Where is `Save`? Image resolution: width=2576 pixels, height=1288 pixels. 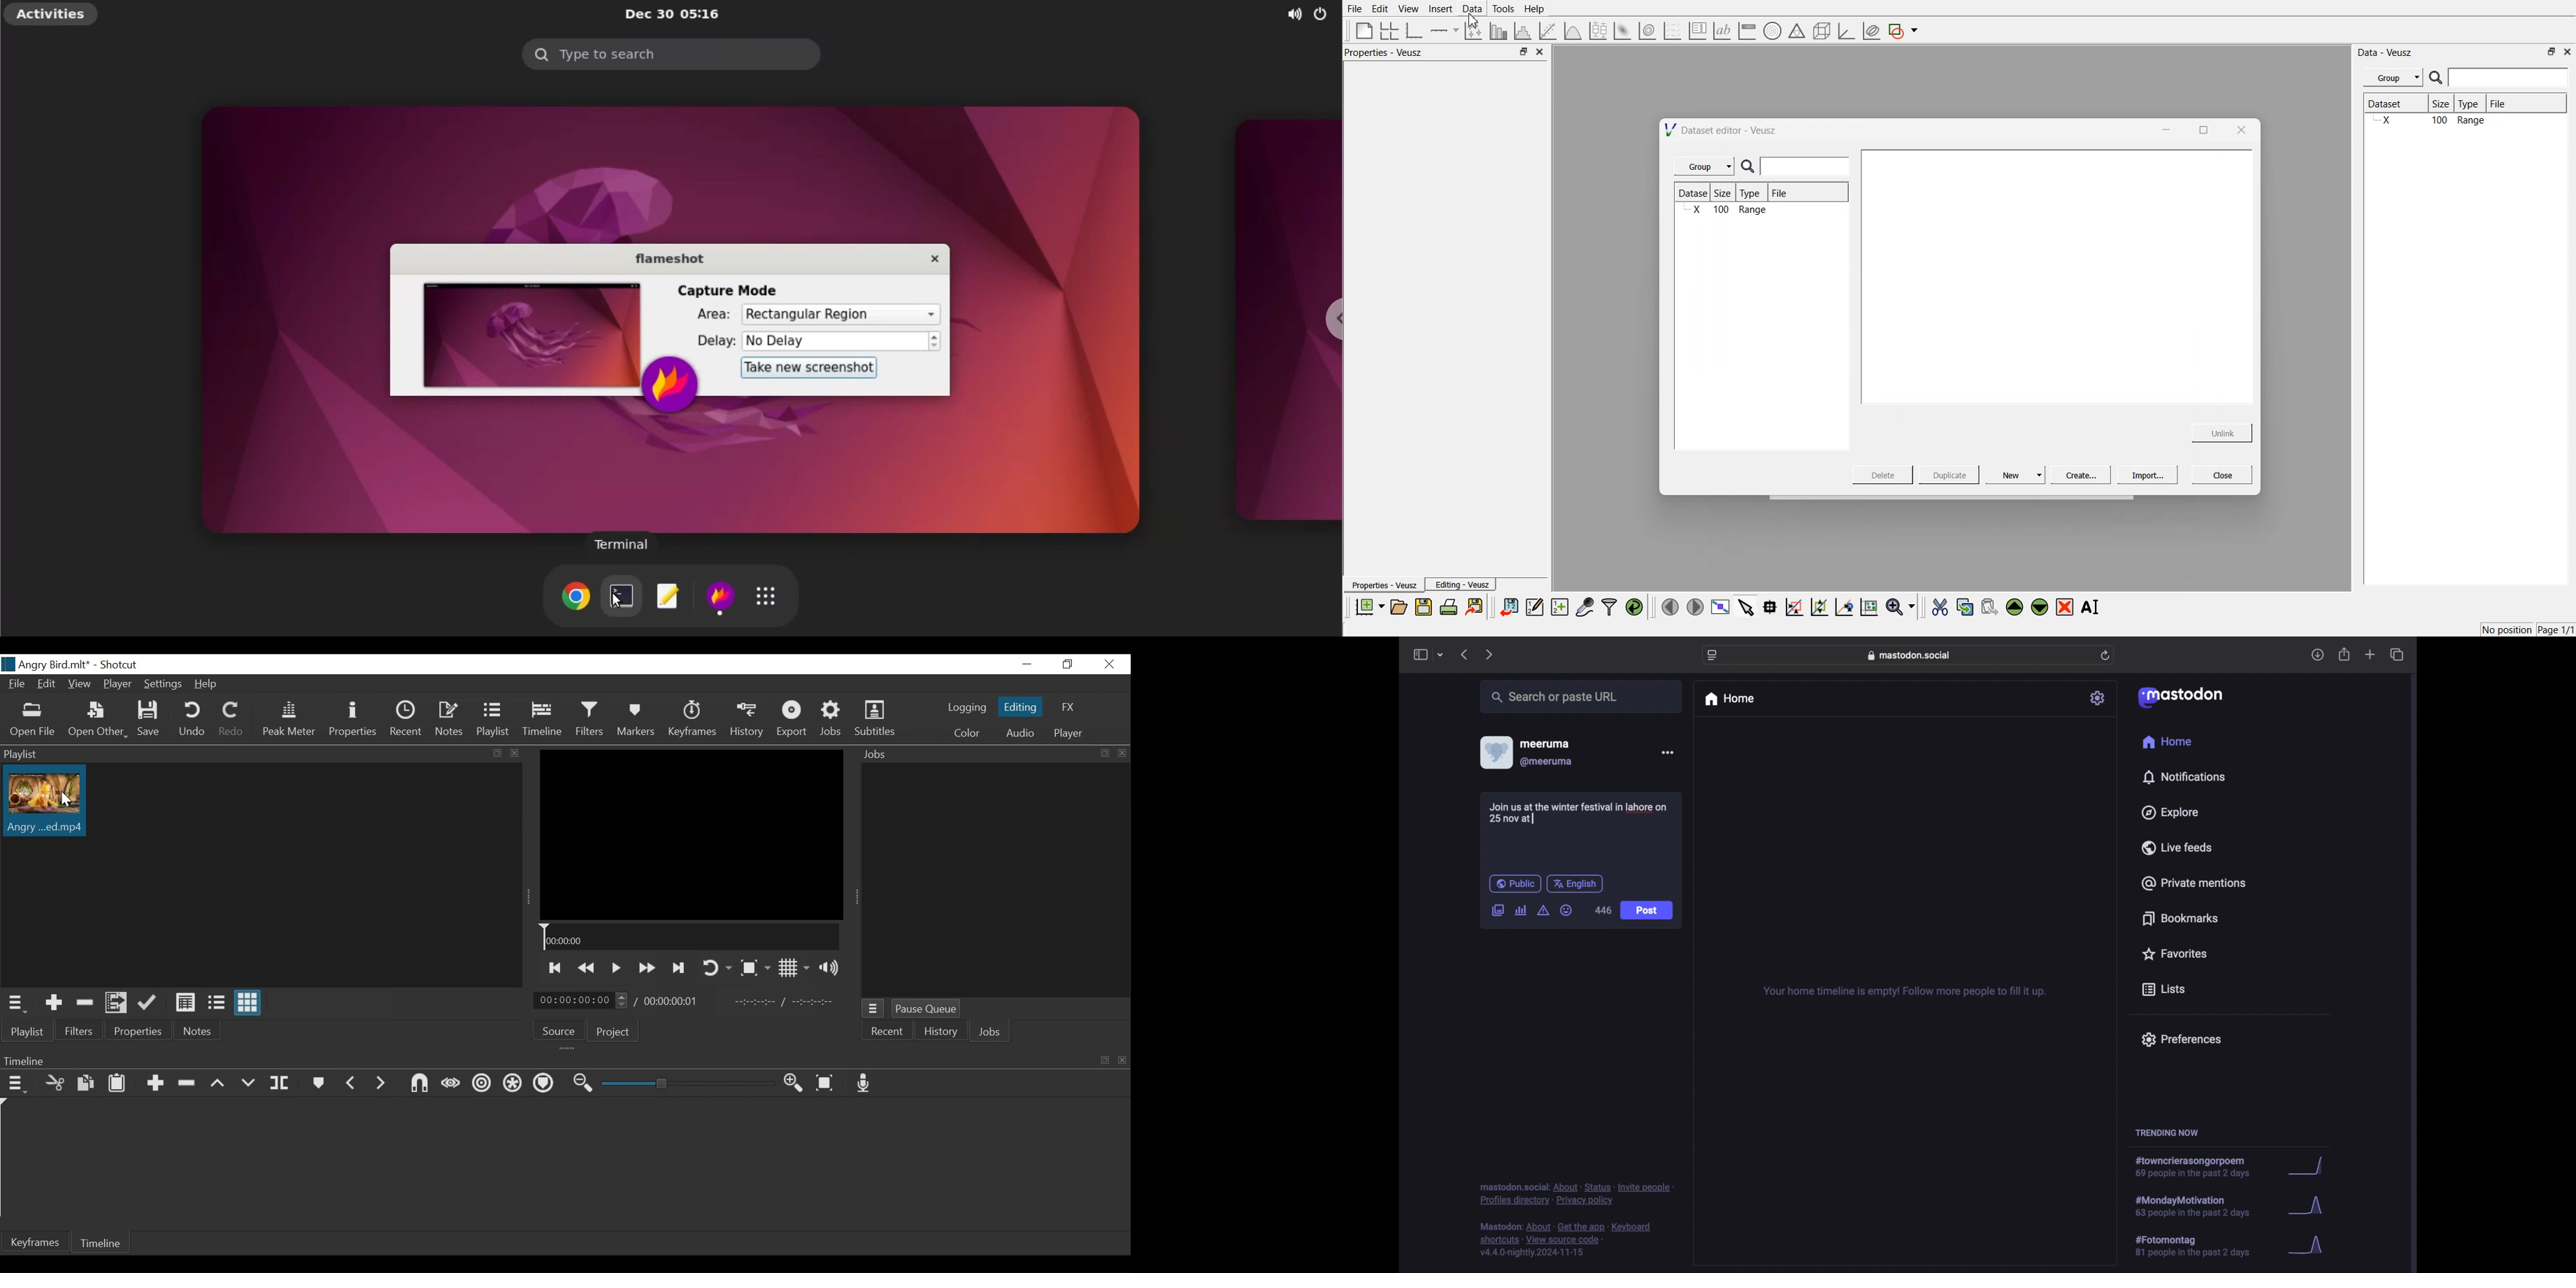 Save is located at coordinates (147, 719).